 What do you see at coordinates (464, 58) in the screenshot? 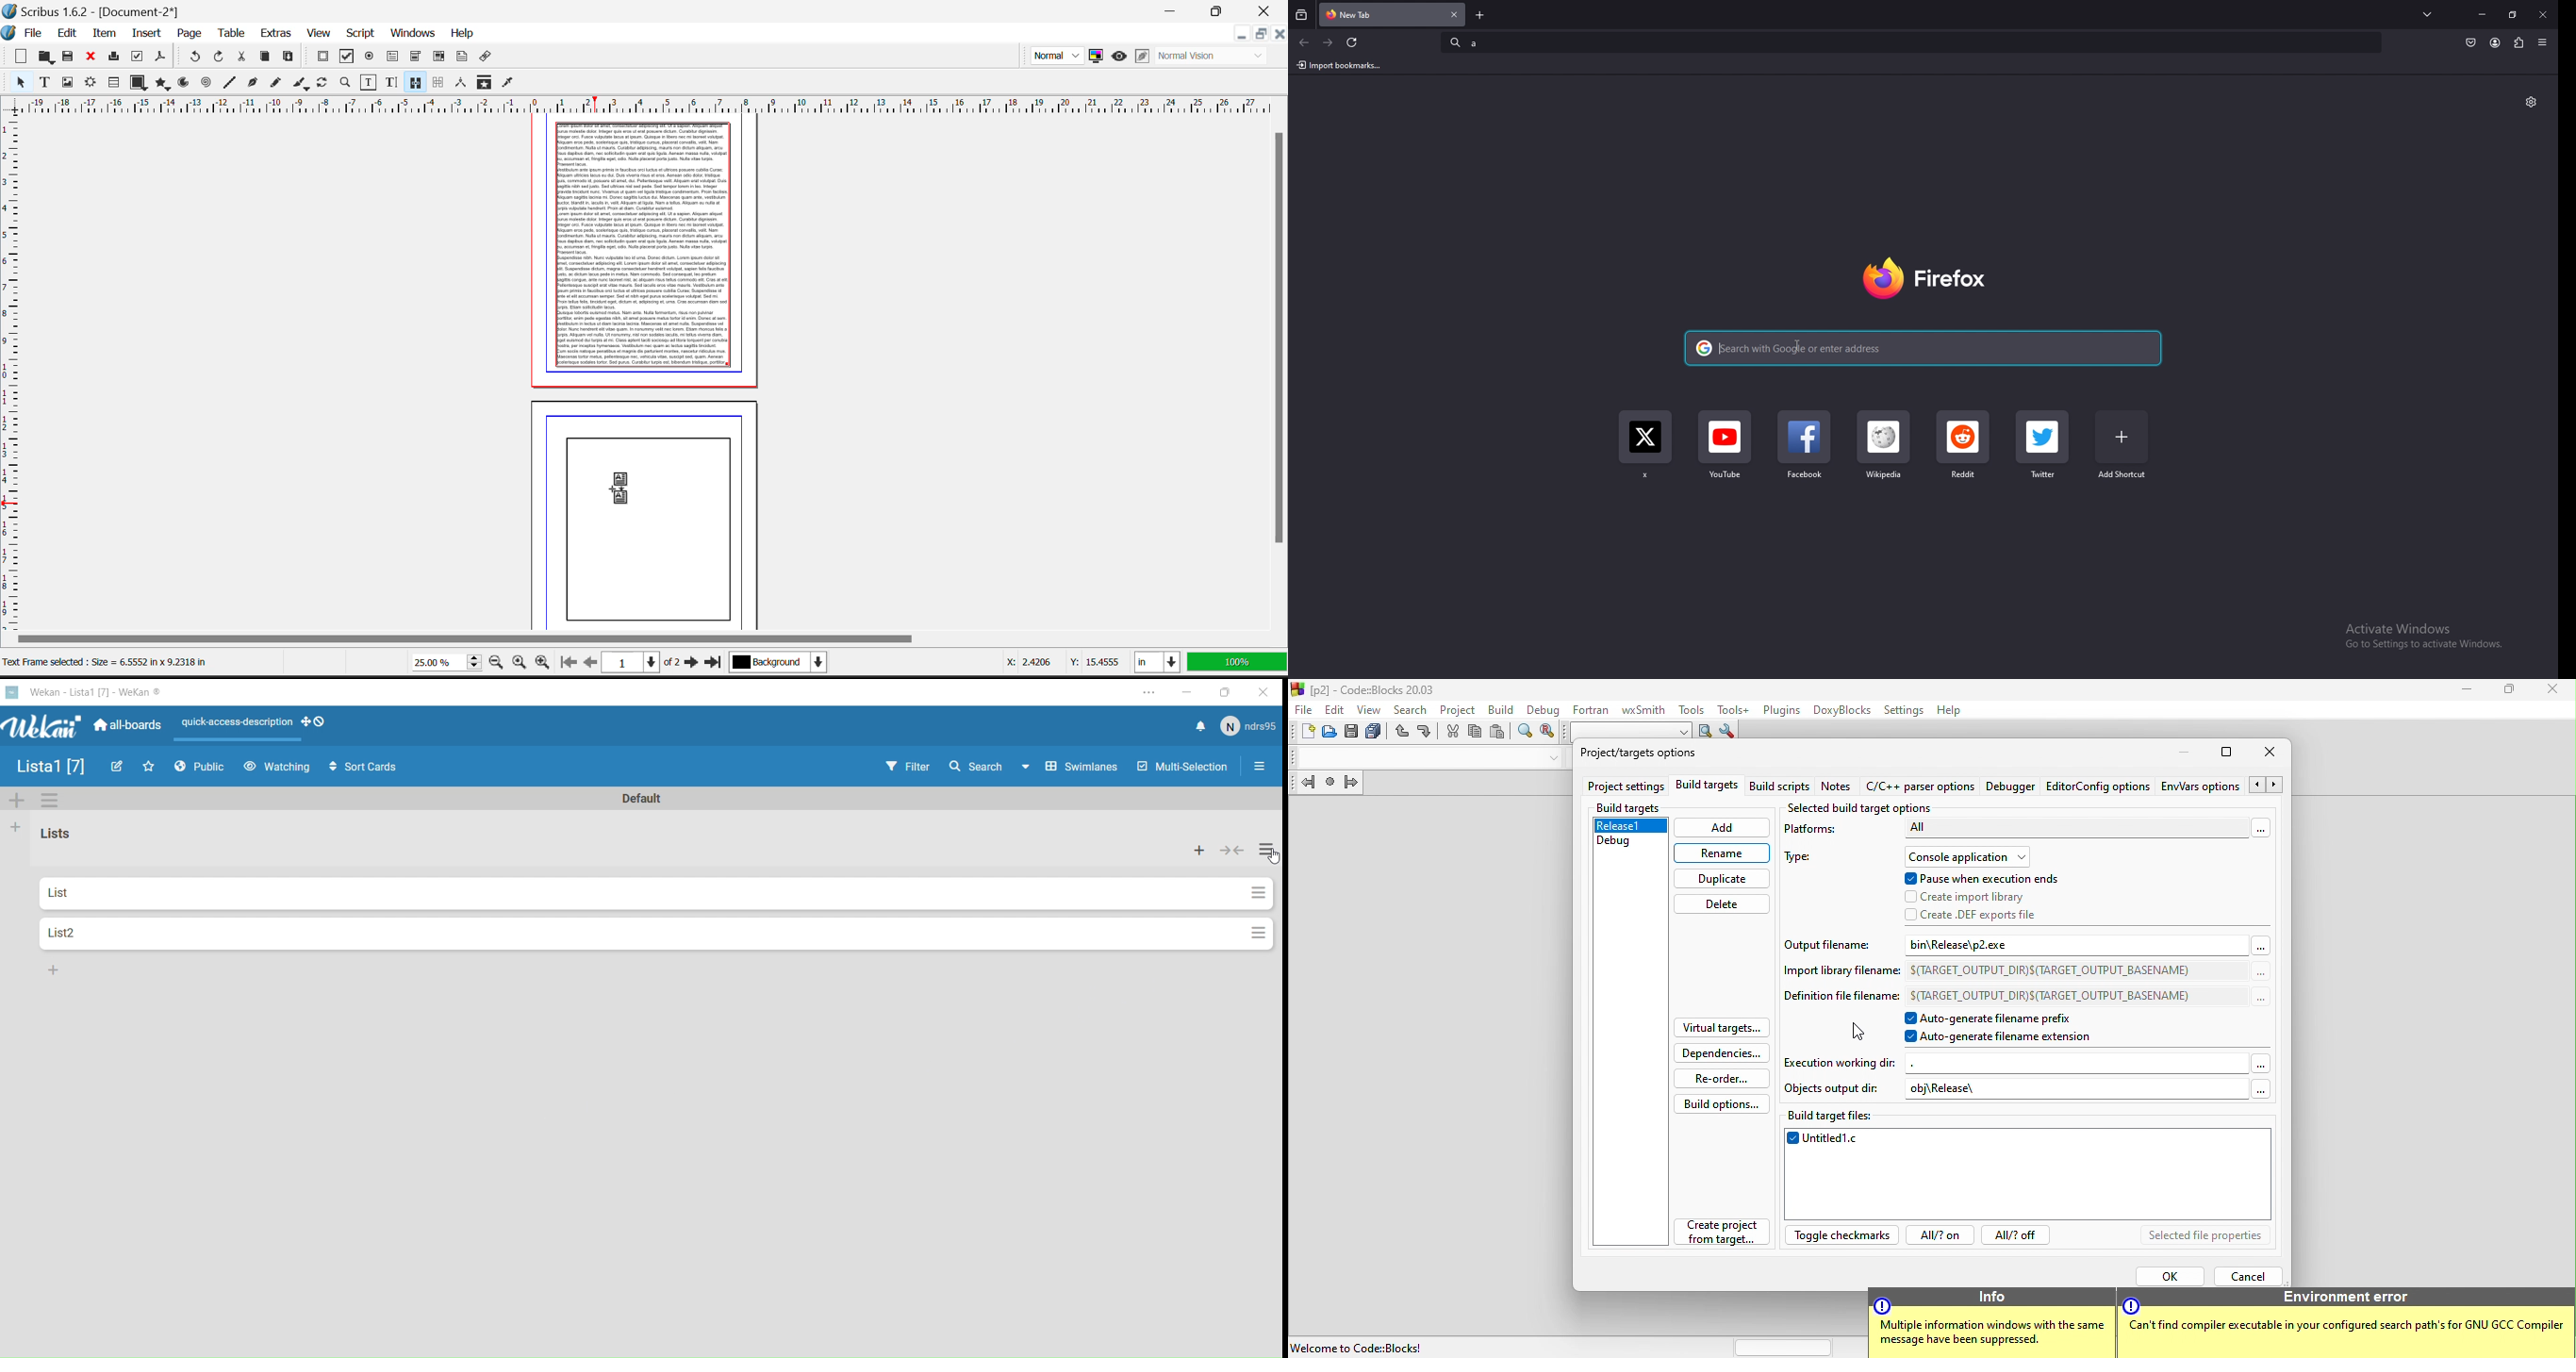
I see `Text Annotation` at bounding box center [464, 58].